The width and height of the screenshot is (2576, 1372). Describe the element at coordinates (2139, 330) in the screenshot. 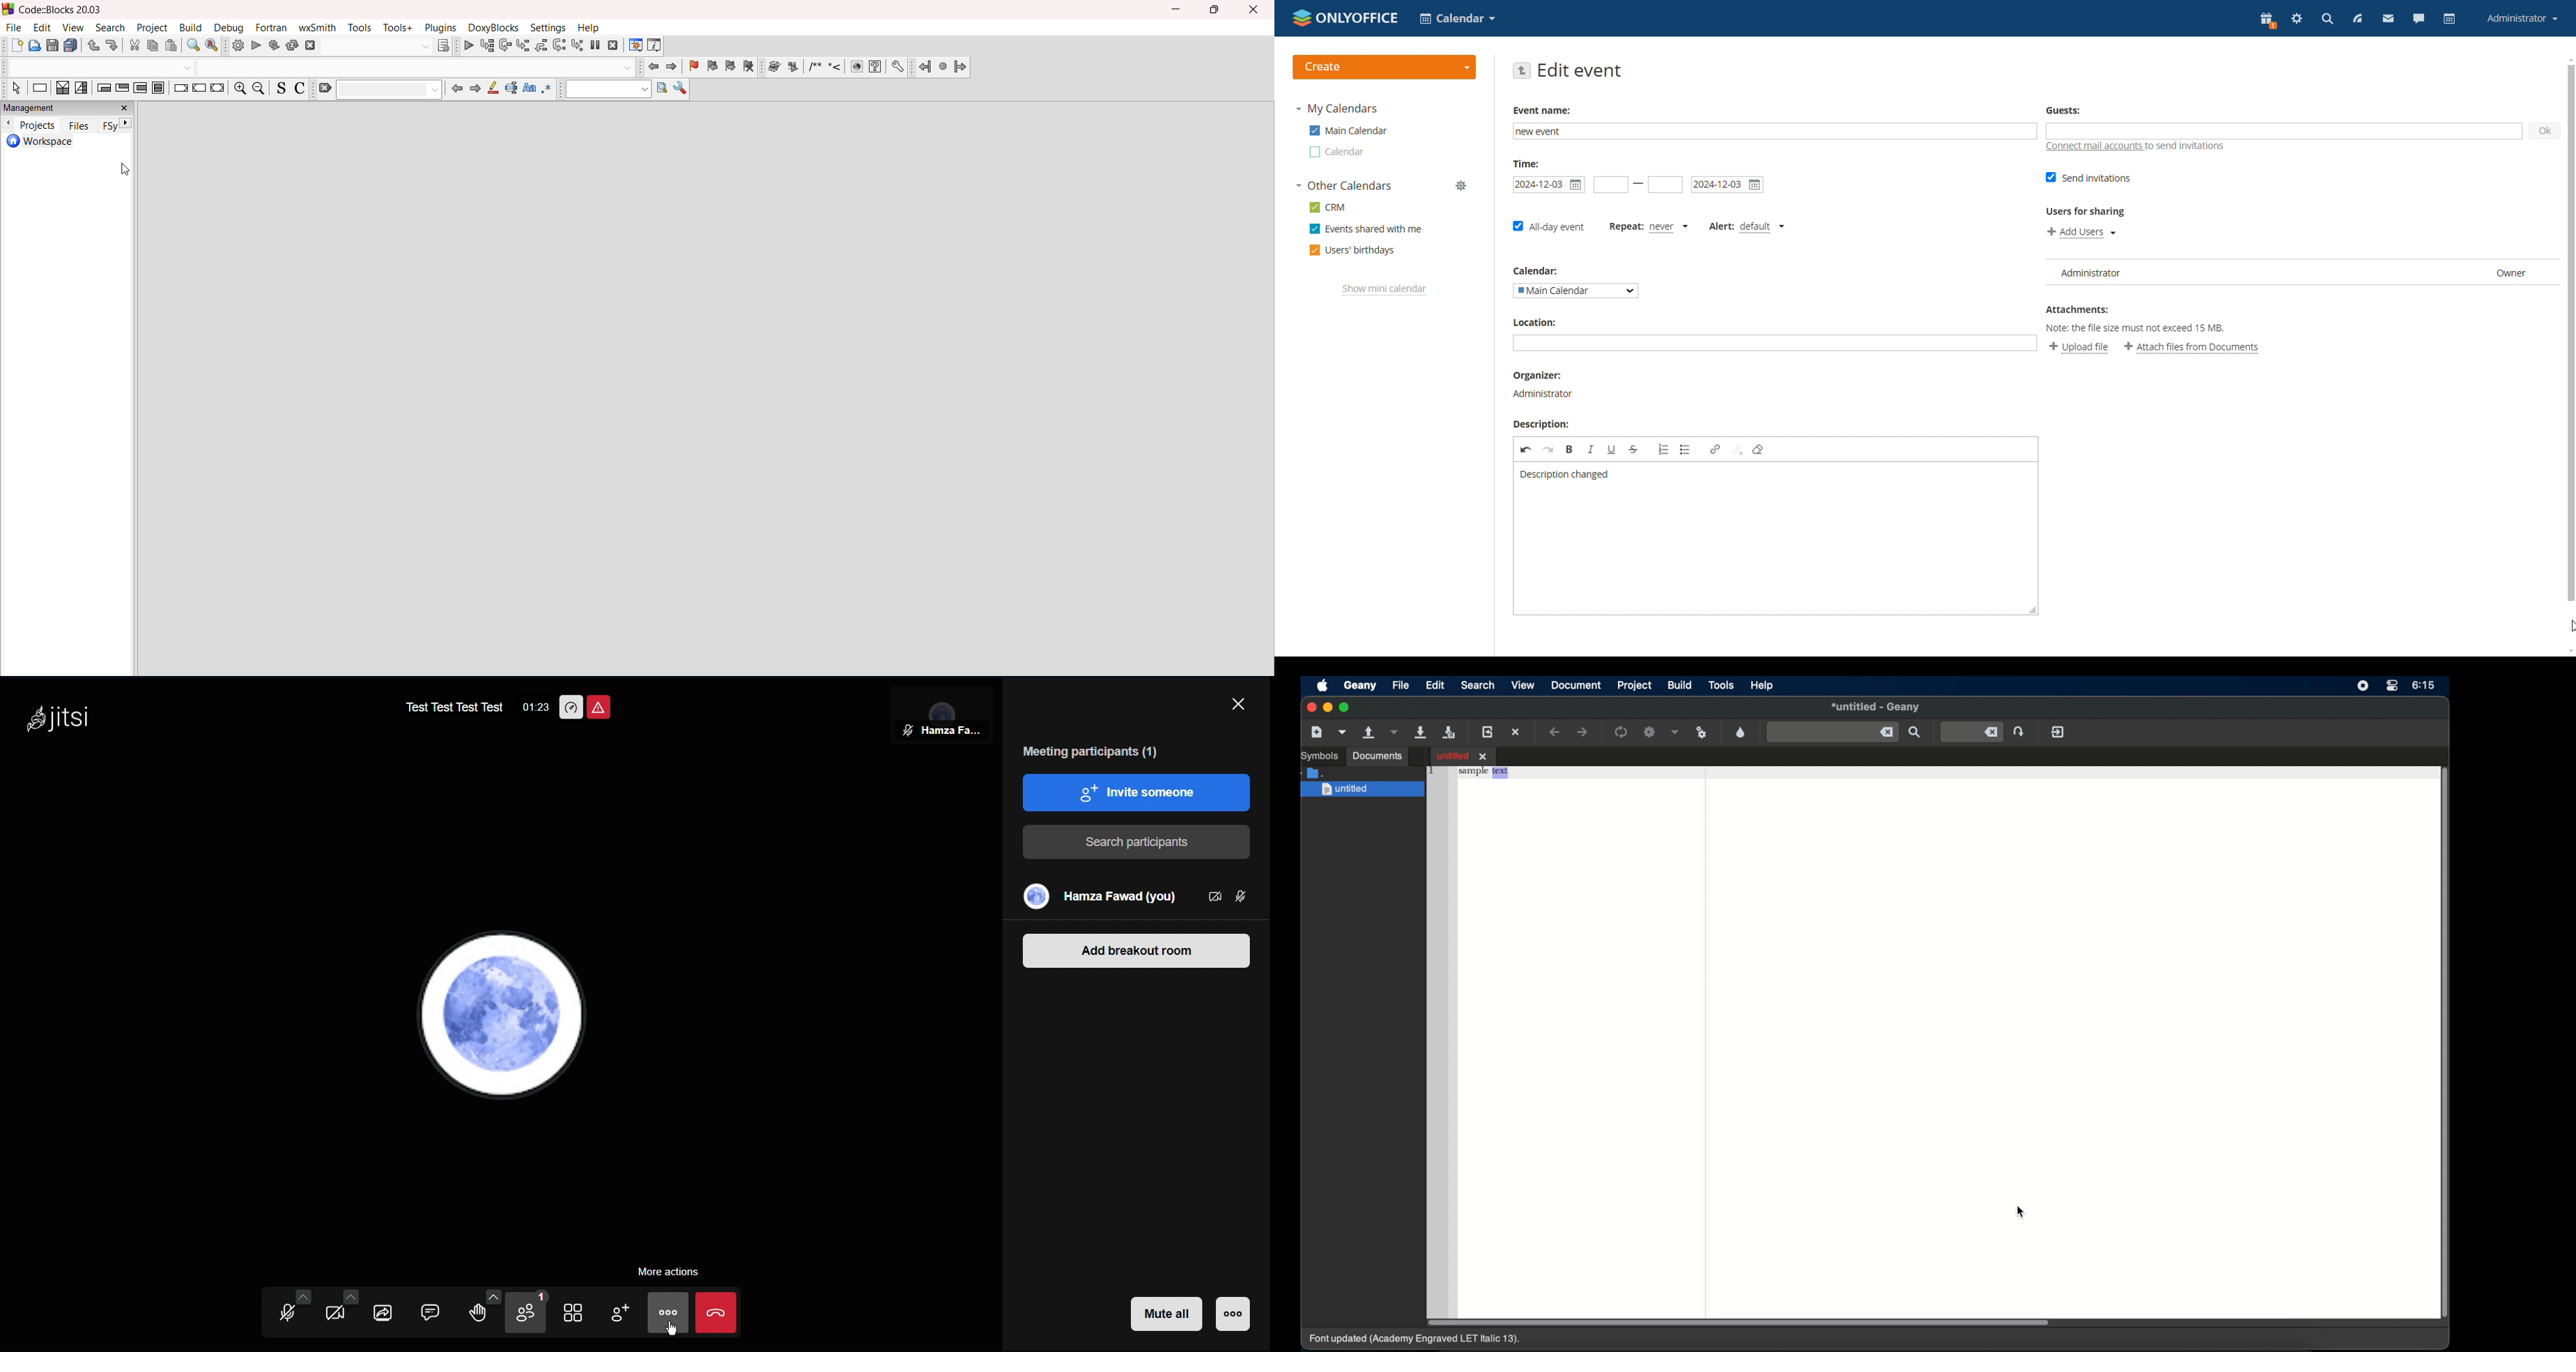

I see `Note: the file size must not exceed 15 MB.` at that location.